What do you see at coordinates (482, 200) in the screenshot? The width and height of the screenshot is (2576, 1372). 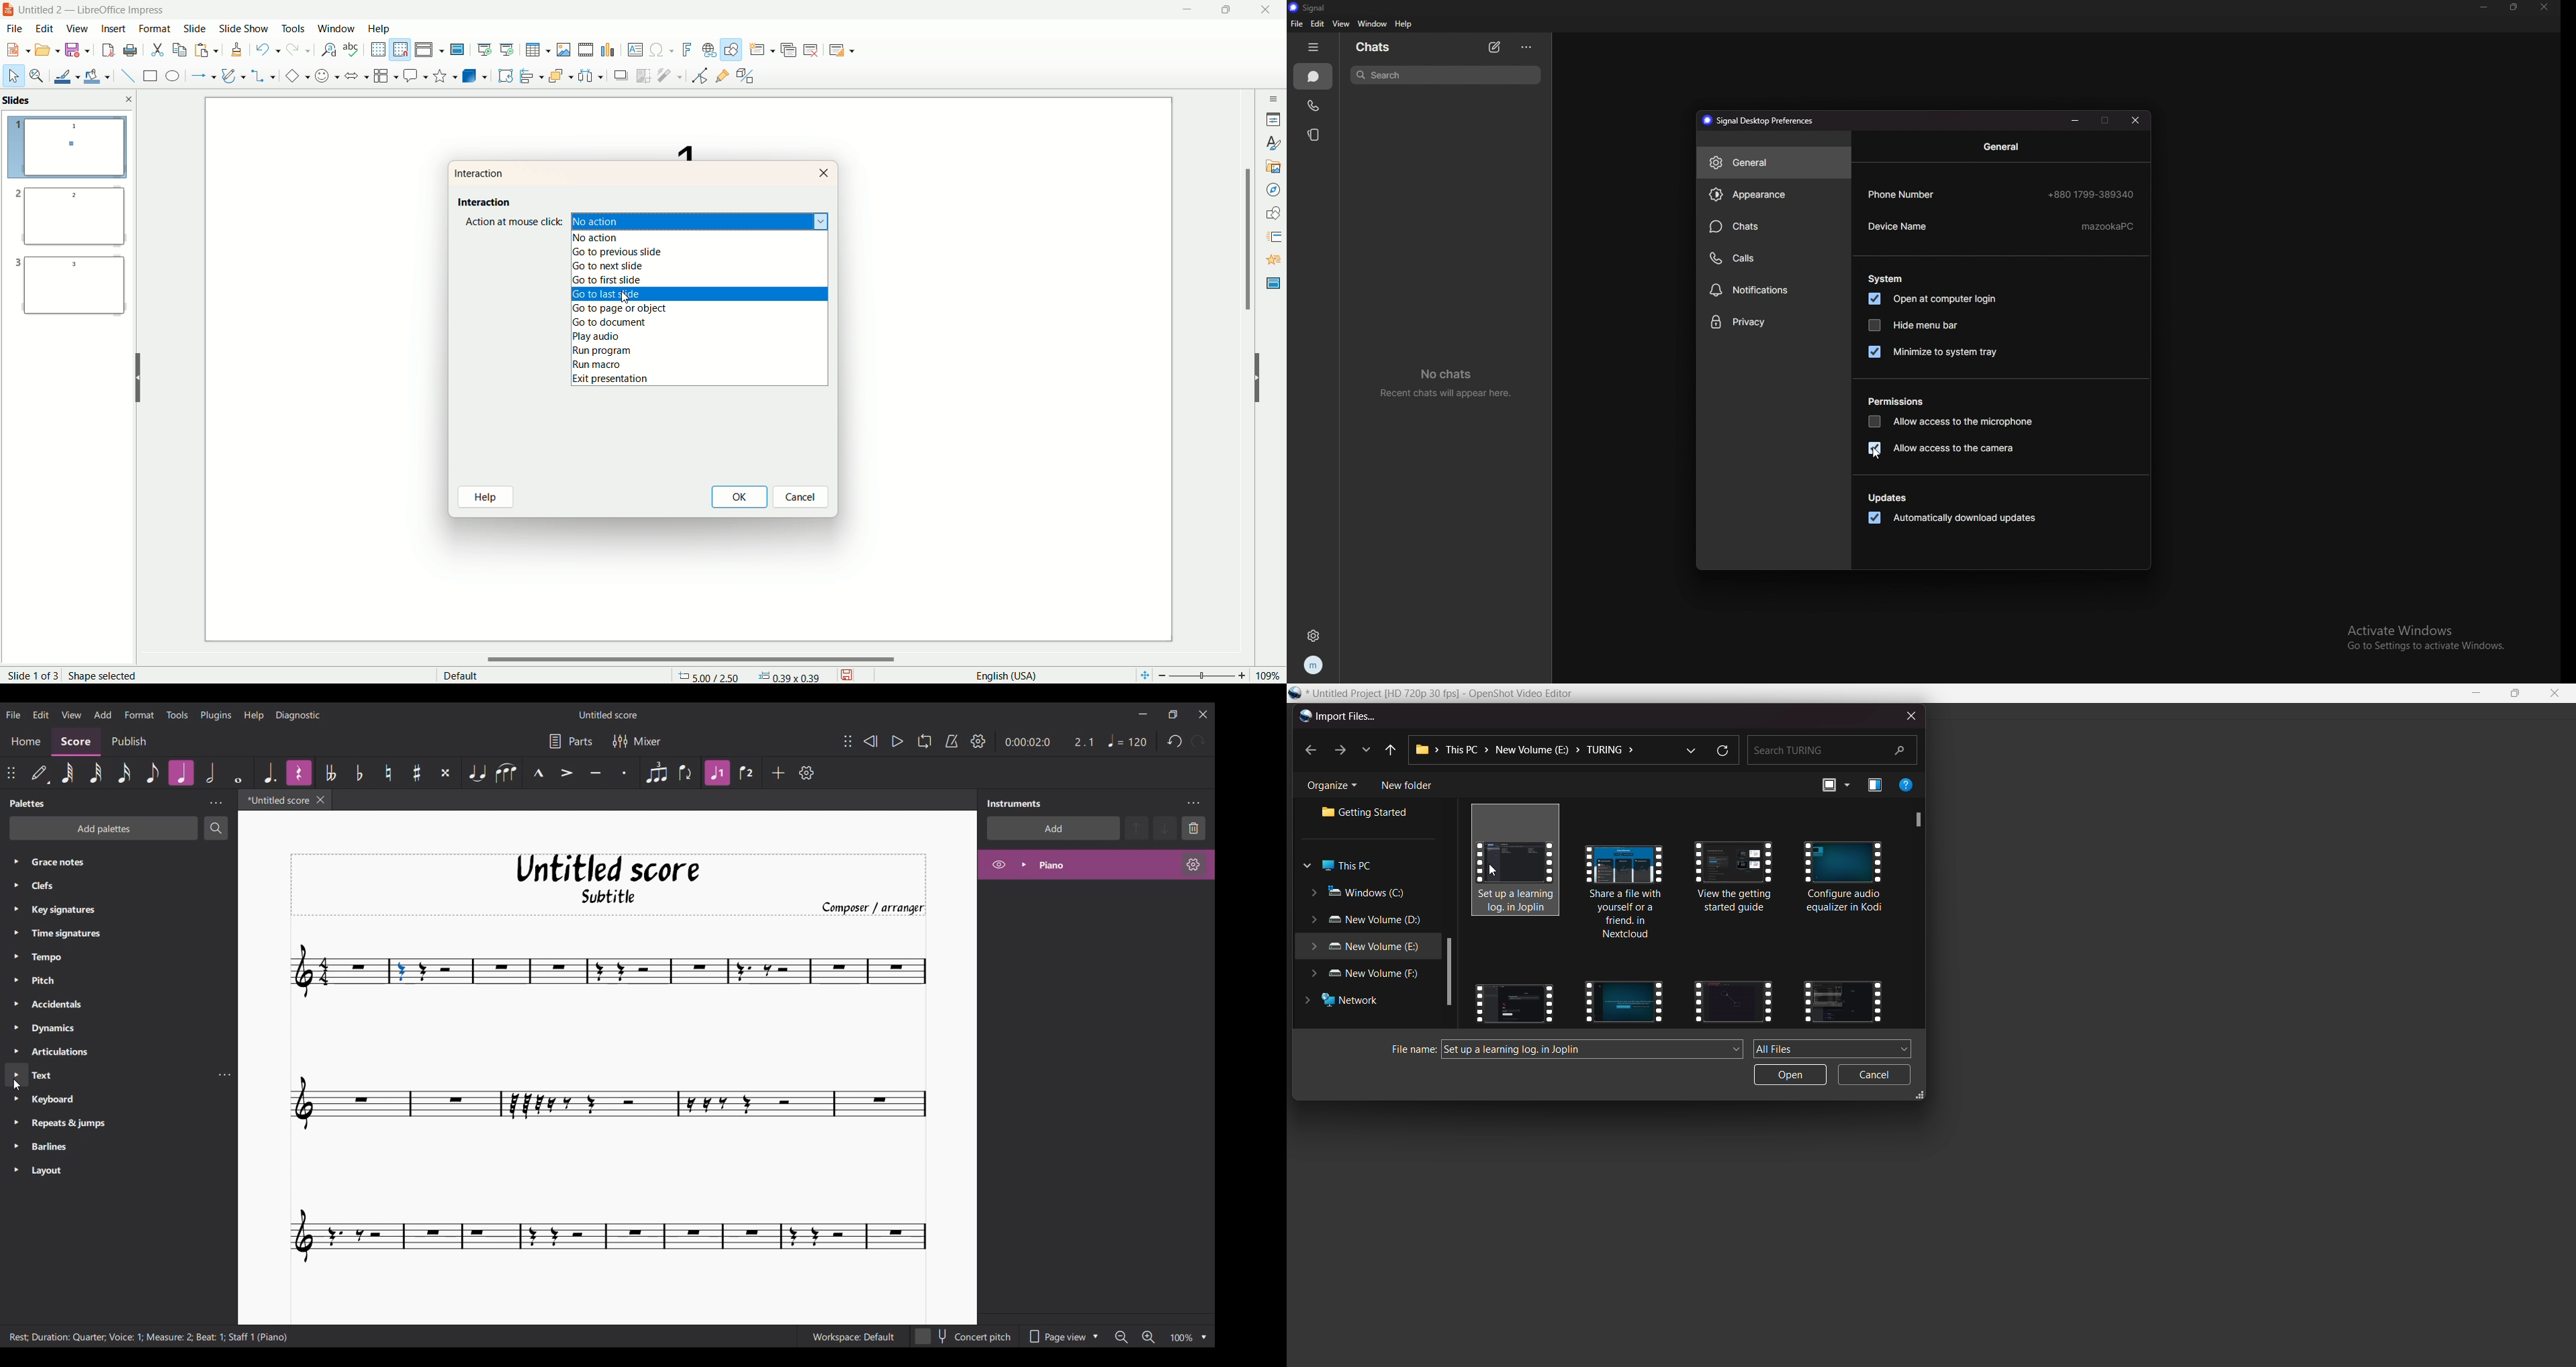 I see `interaction` at bounding box center [482, 200].